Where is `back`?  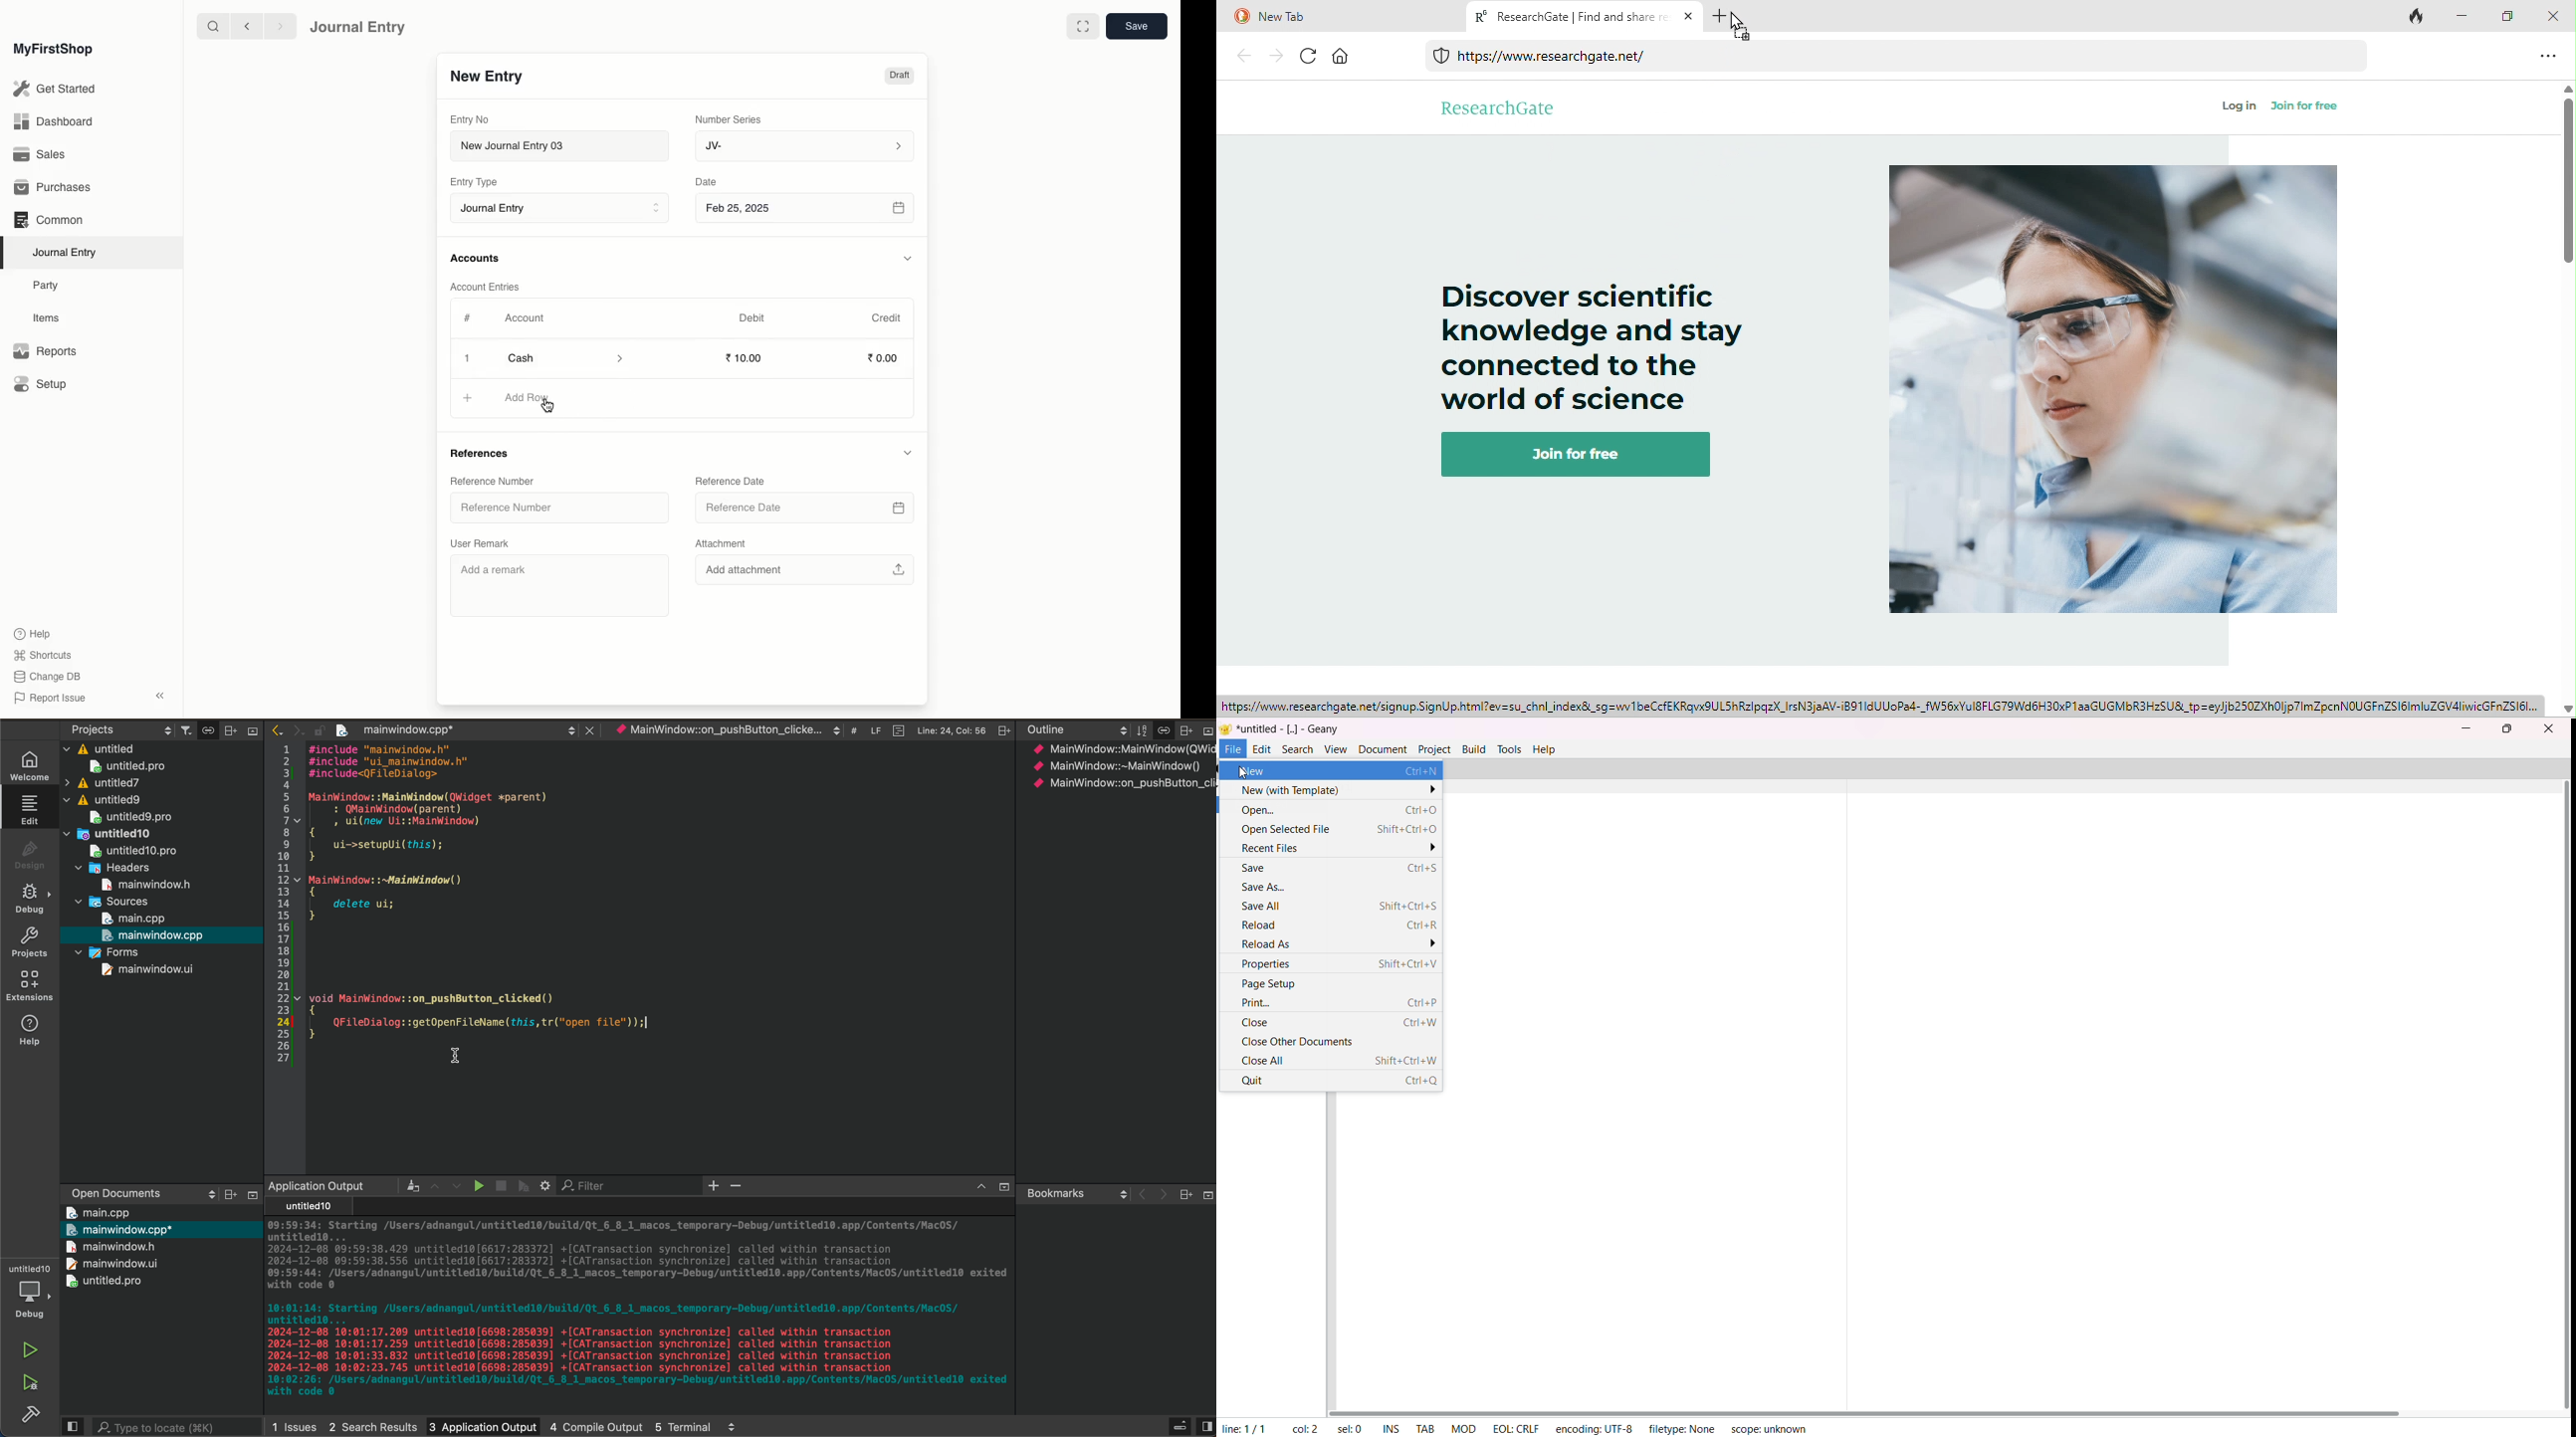
back is located at coordinates (1139, 1195).